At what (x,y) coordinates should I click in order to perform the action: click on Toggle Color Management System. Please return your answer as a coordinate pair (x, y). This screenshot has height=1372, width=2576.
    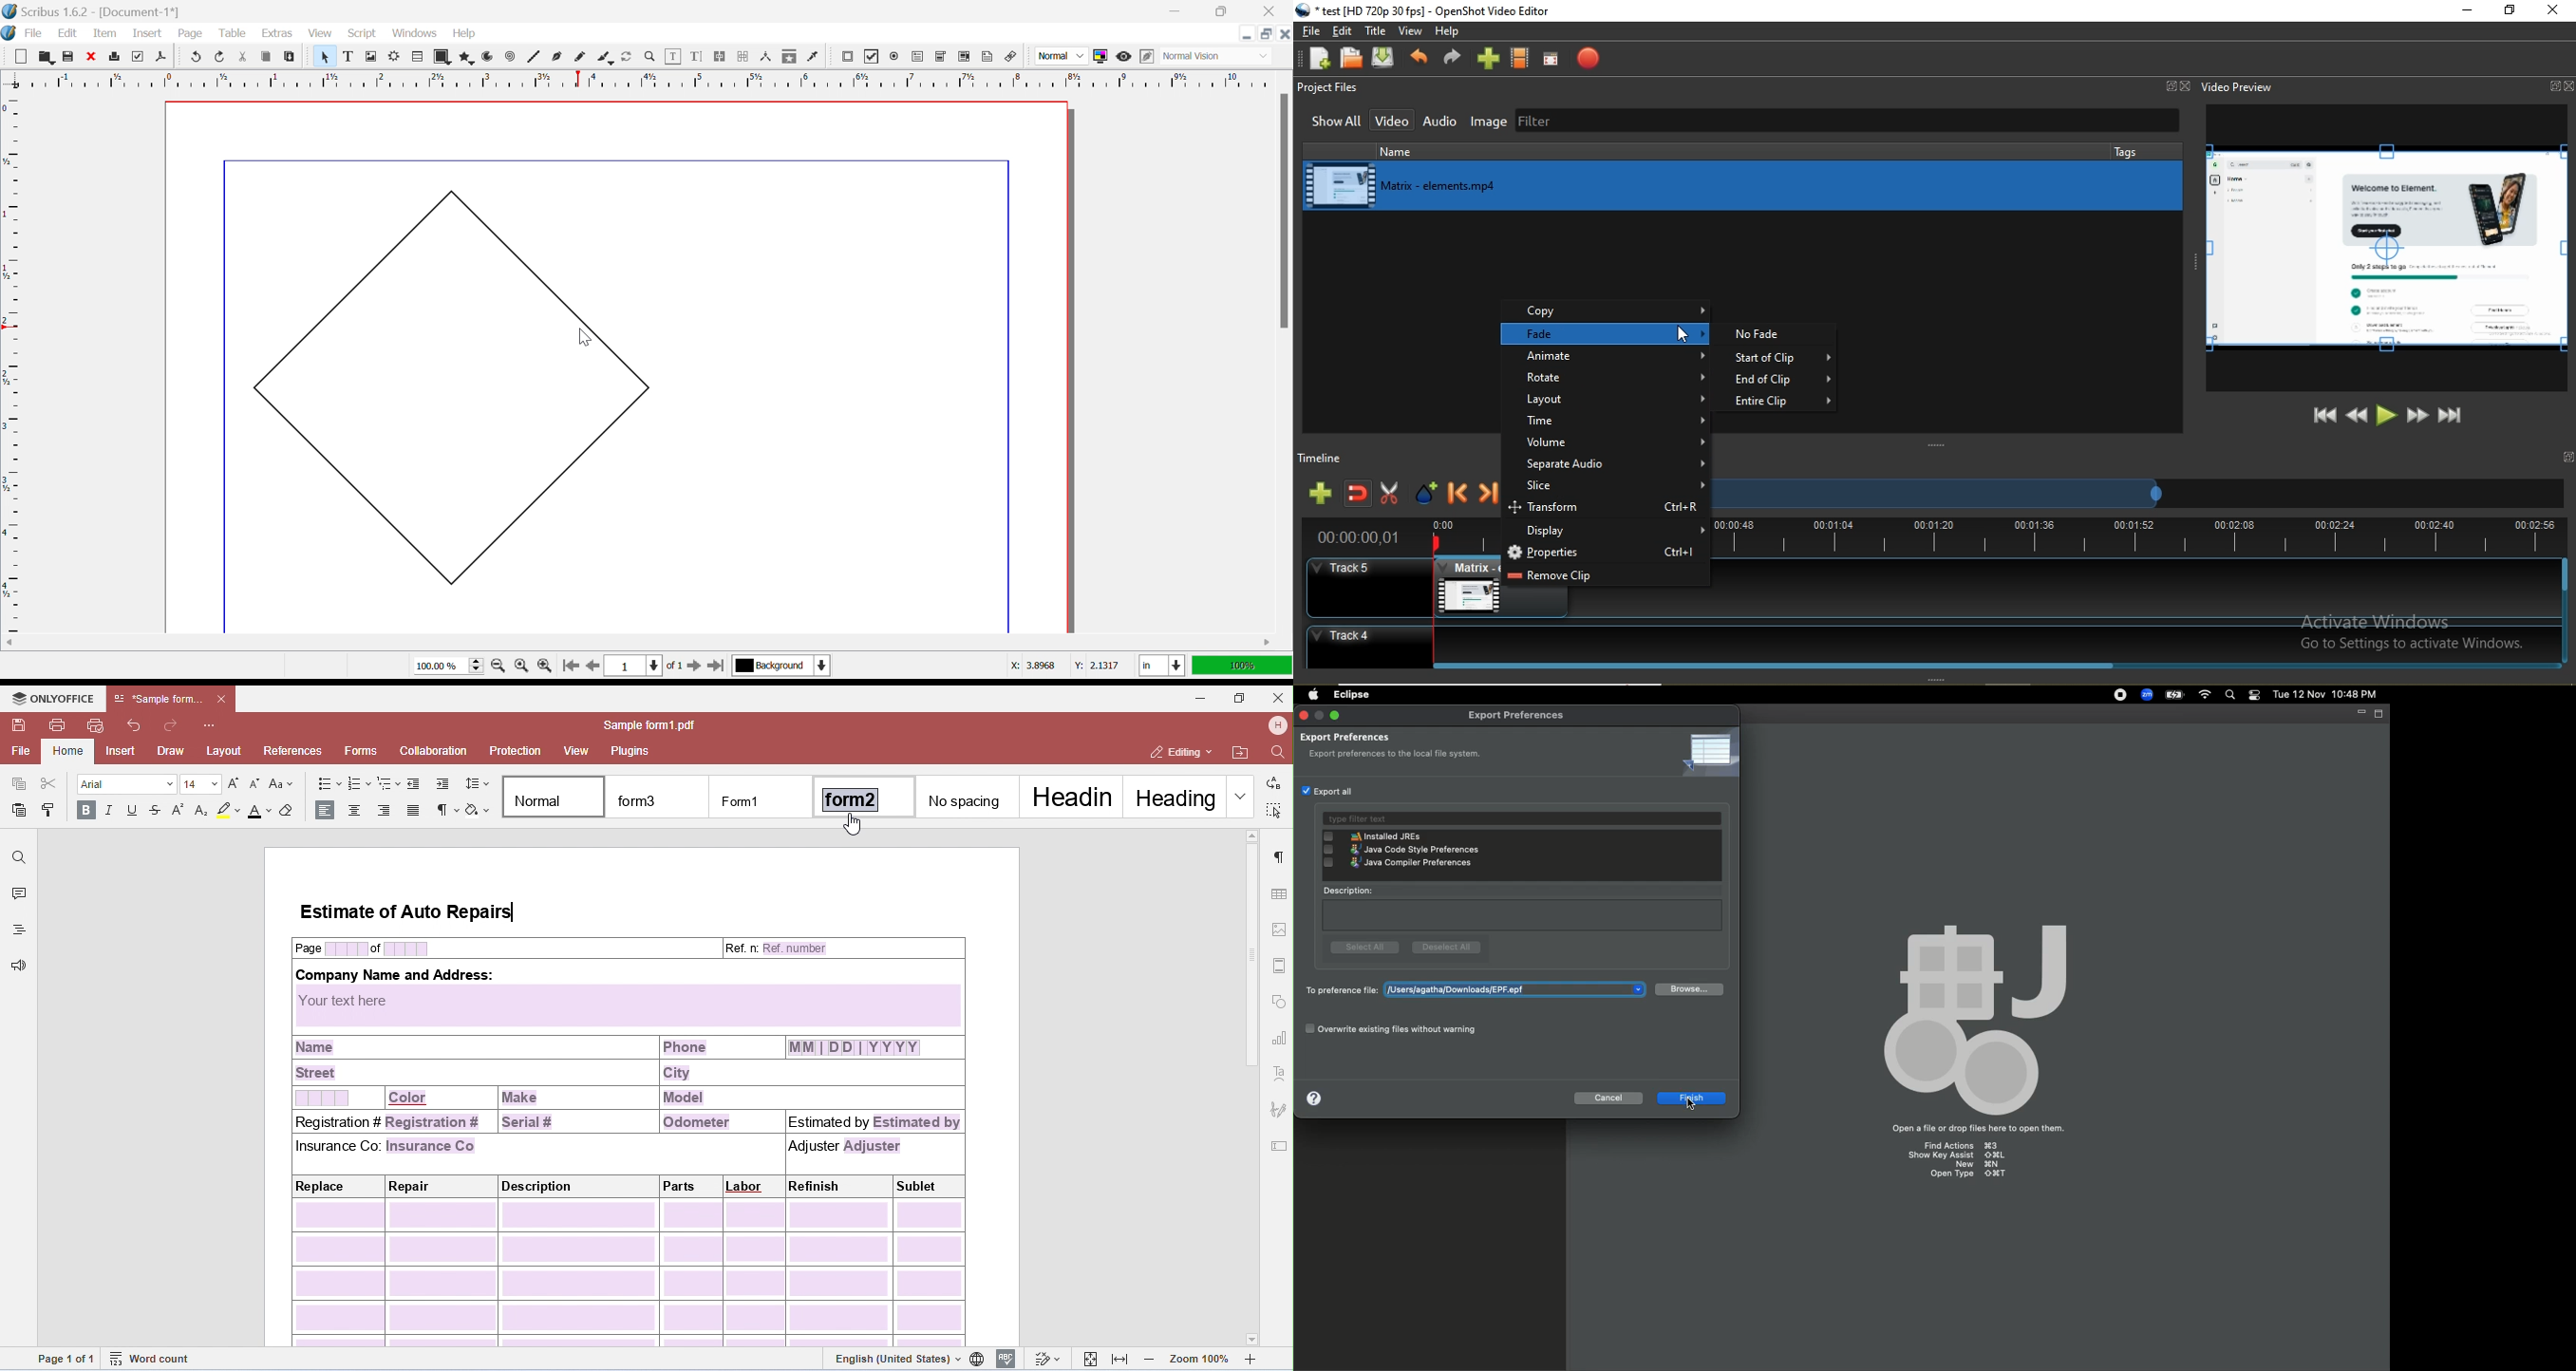
    Looking at the image, I should click on (1100, 56).